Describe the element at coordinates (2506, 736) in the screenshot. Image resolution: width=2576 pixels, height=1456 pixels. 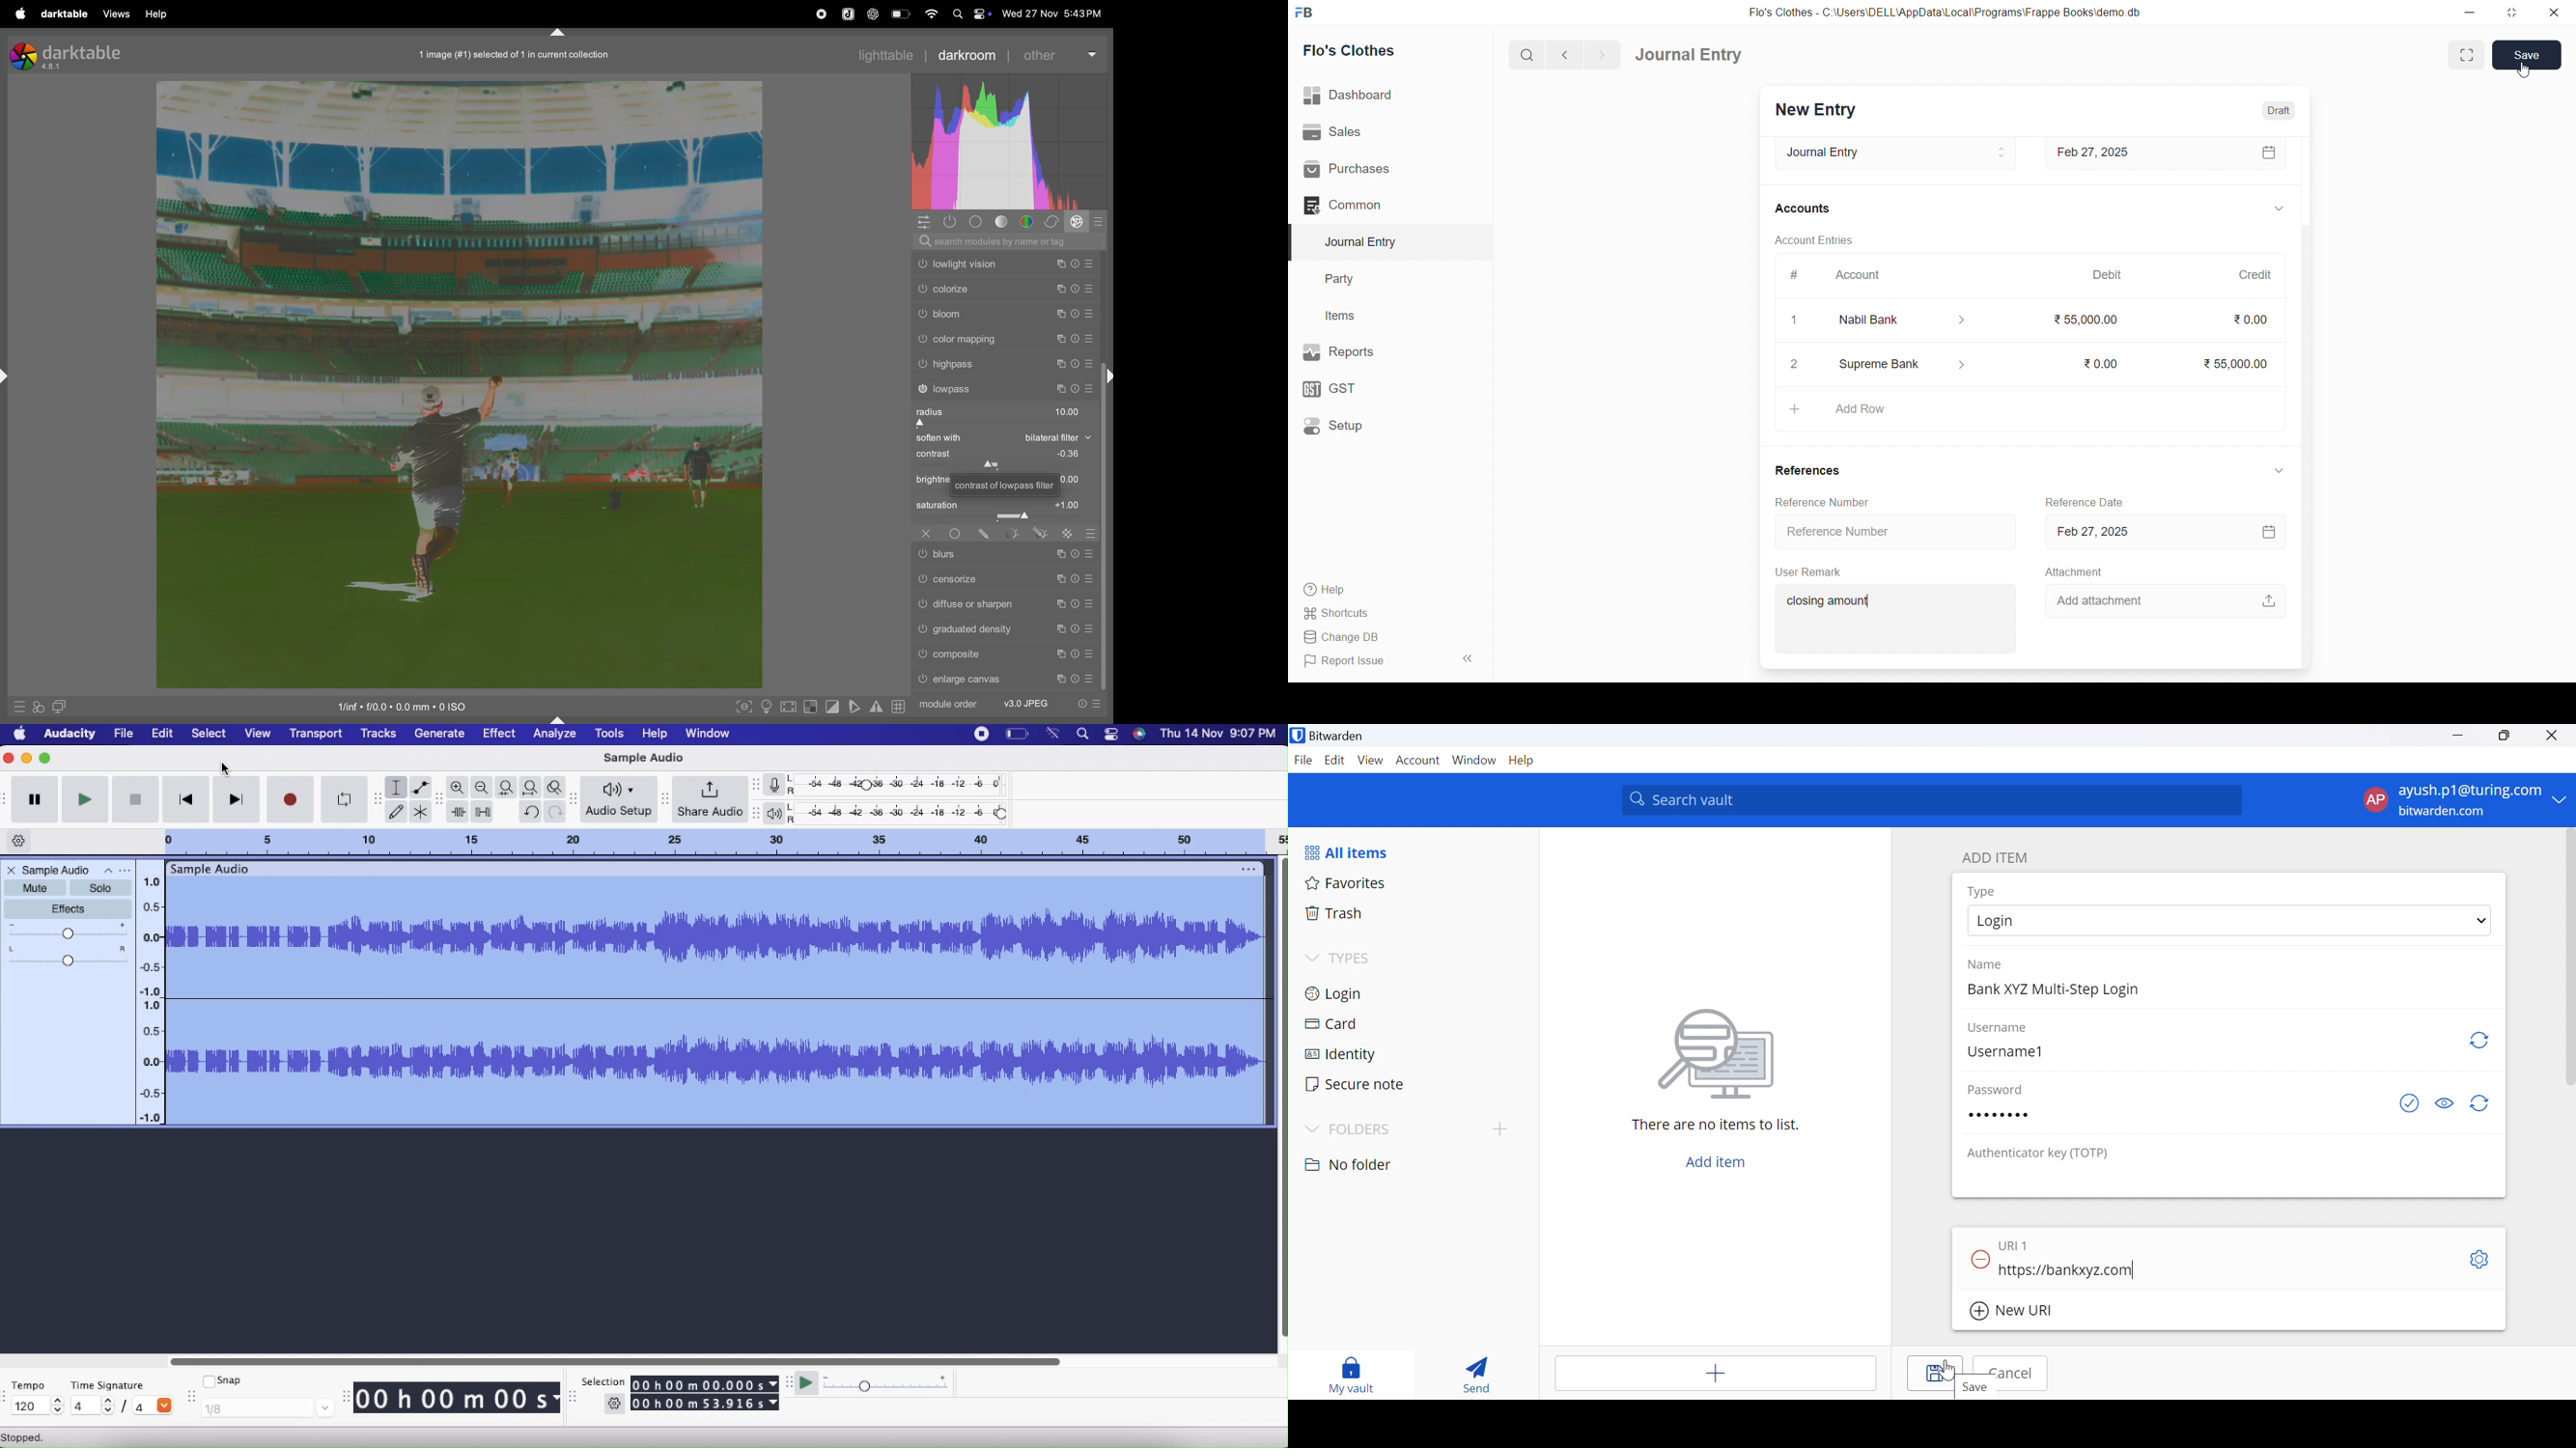
I see `Restore Down` at that location.